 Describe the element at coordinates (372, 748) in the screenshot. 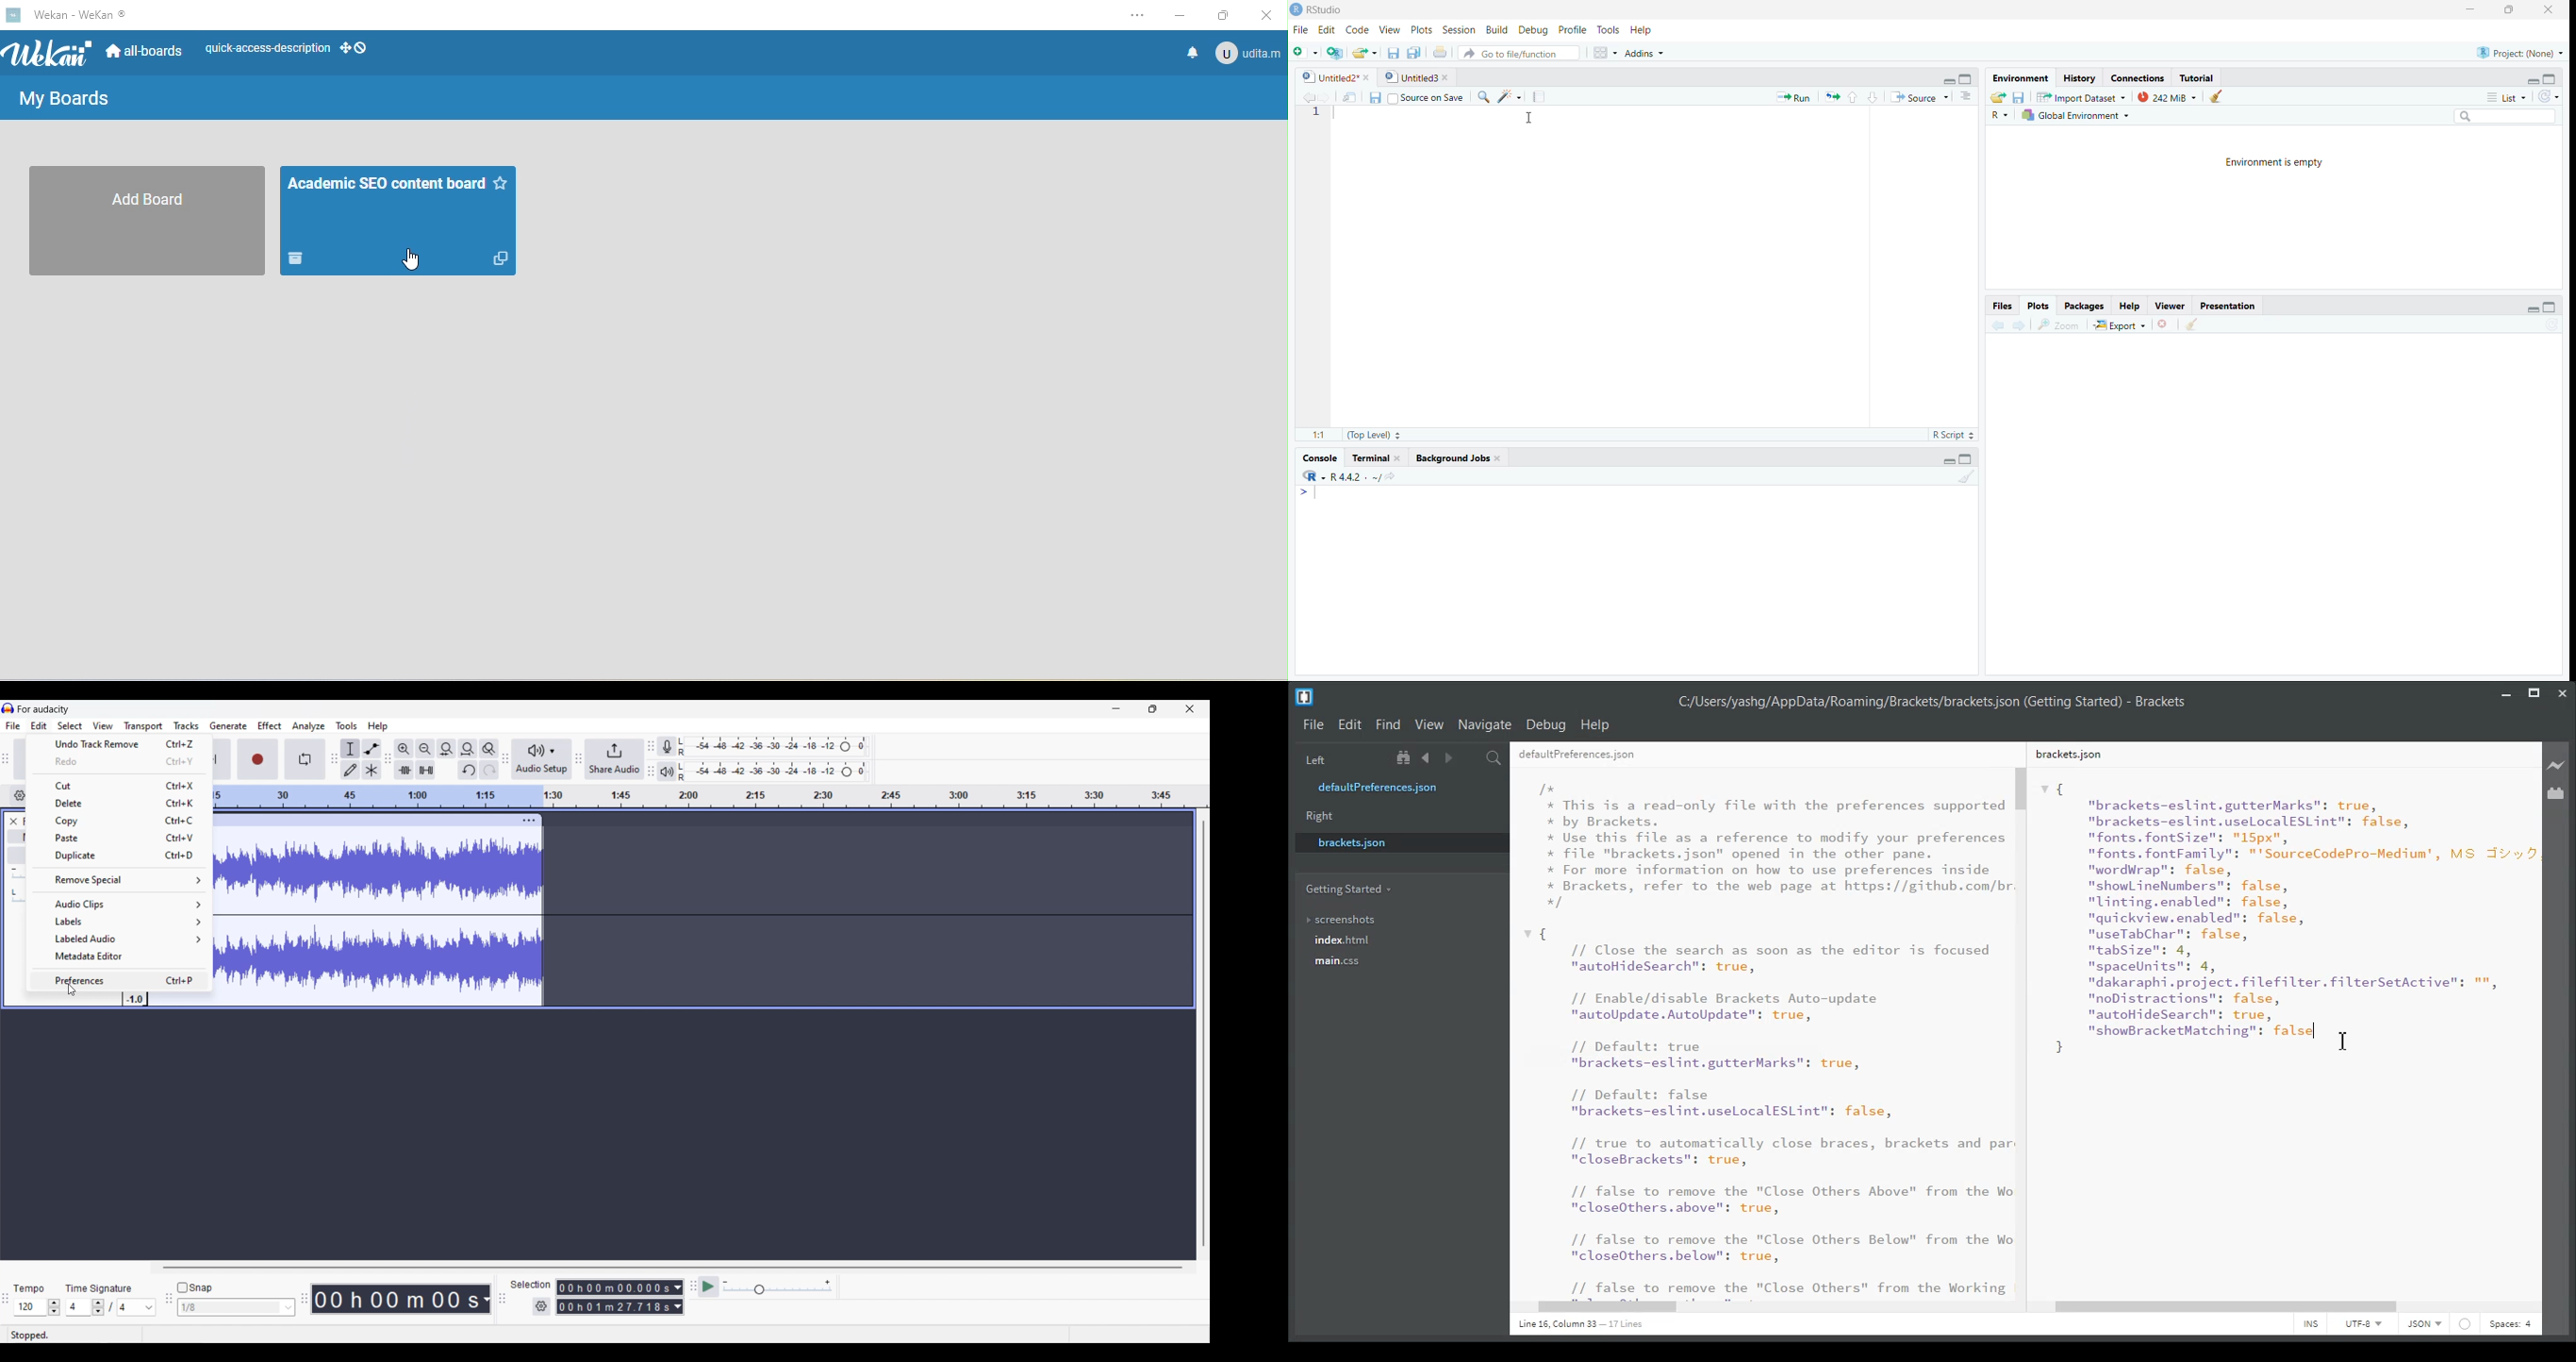

I see `Envelop tool` at that location.